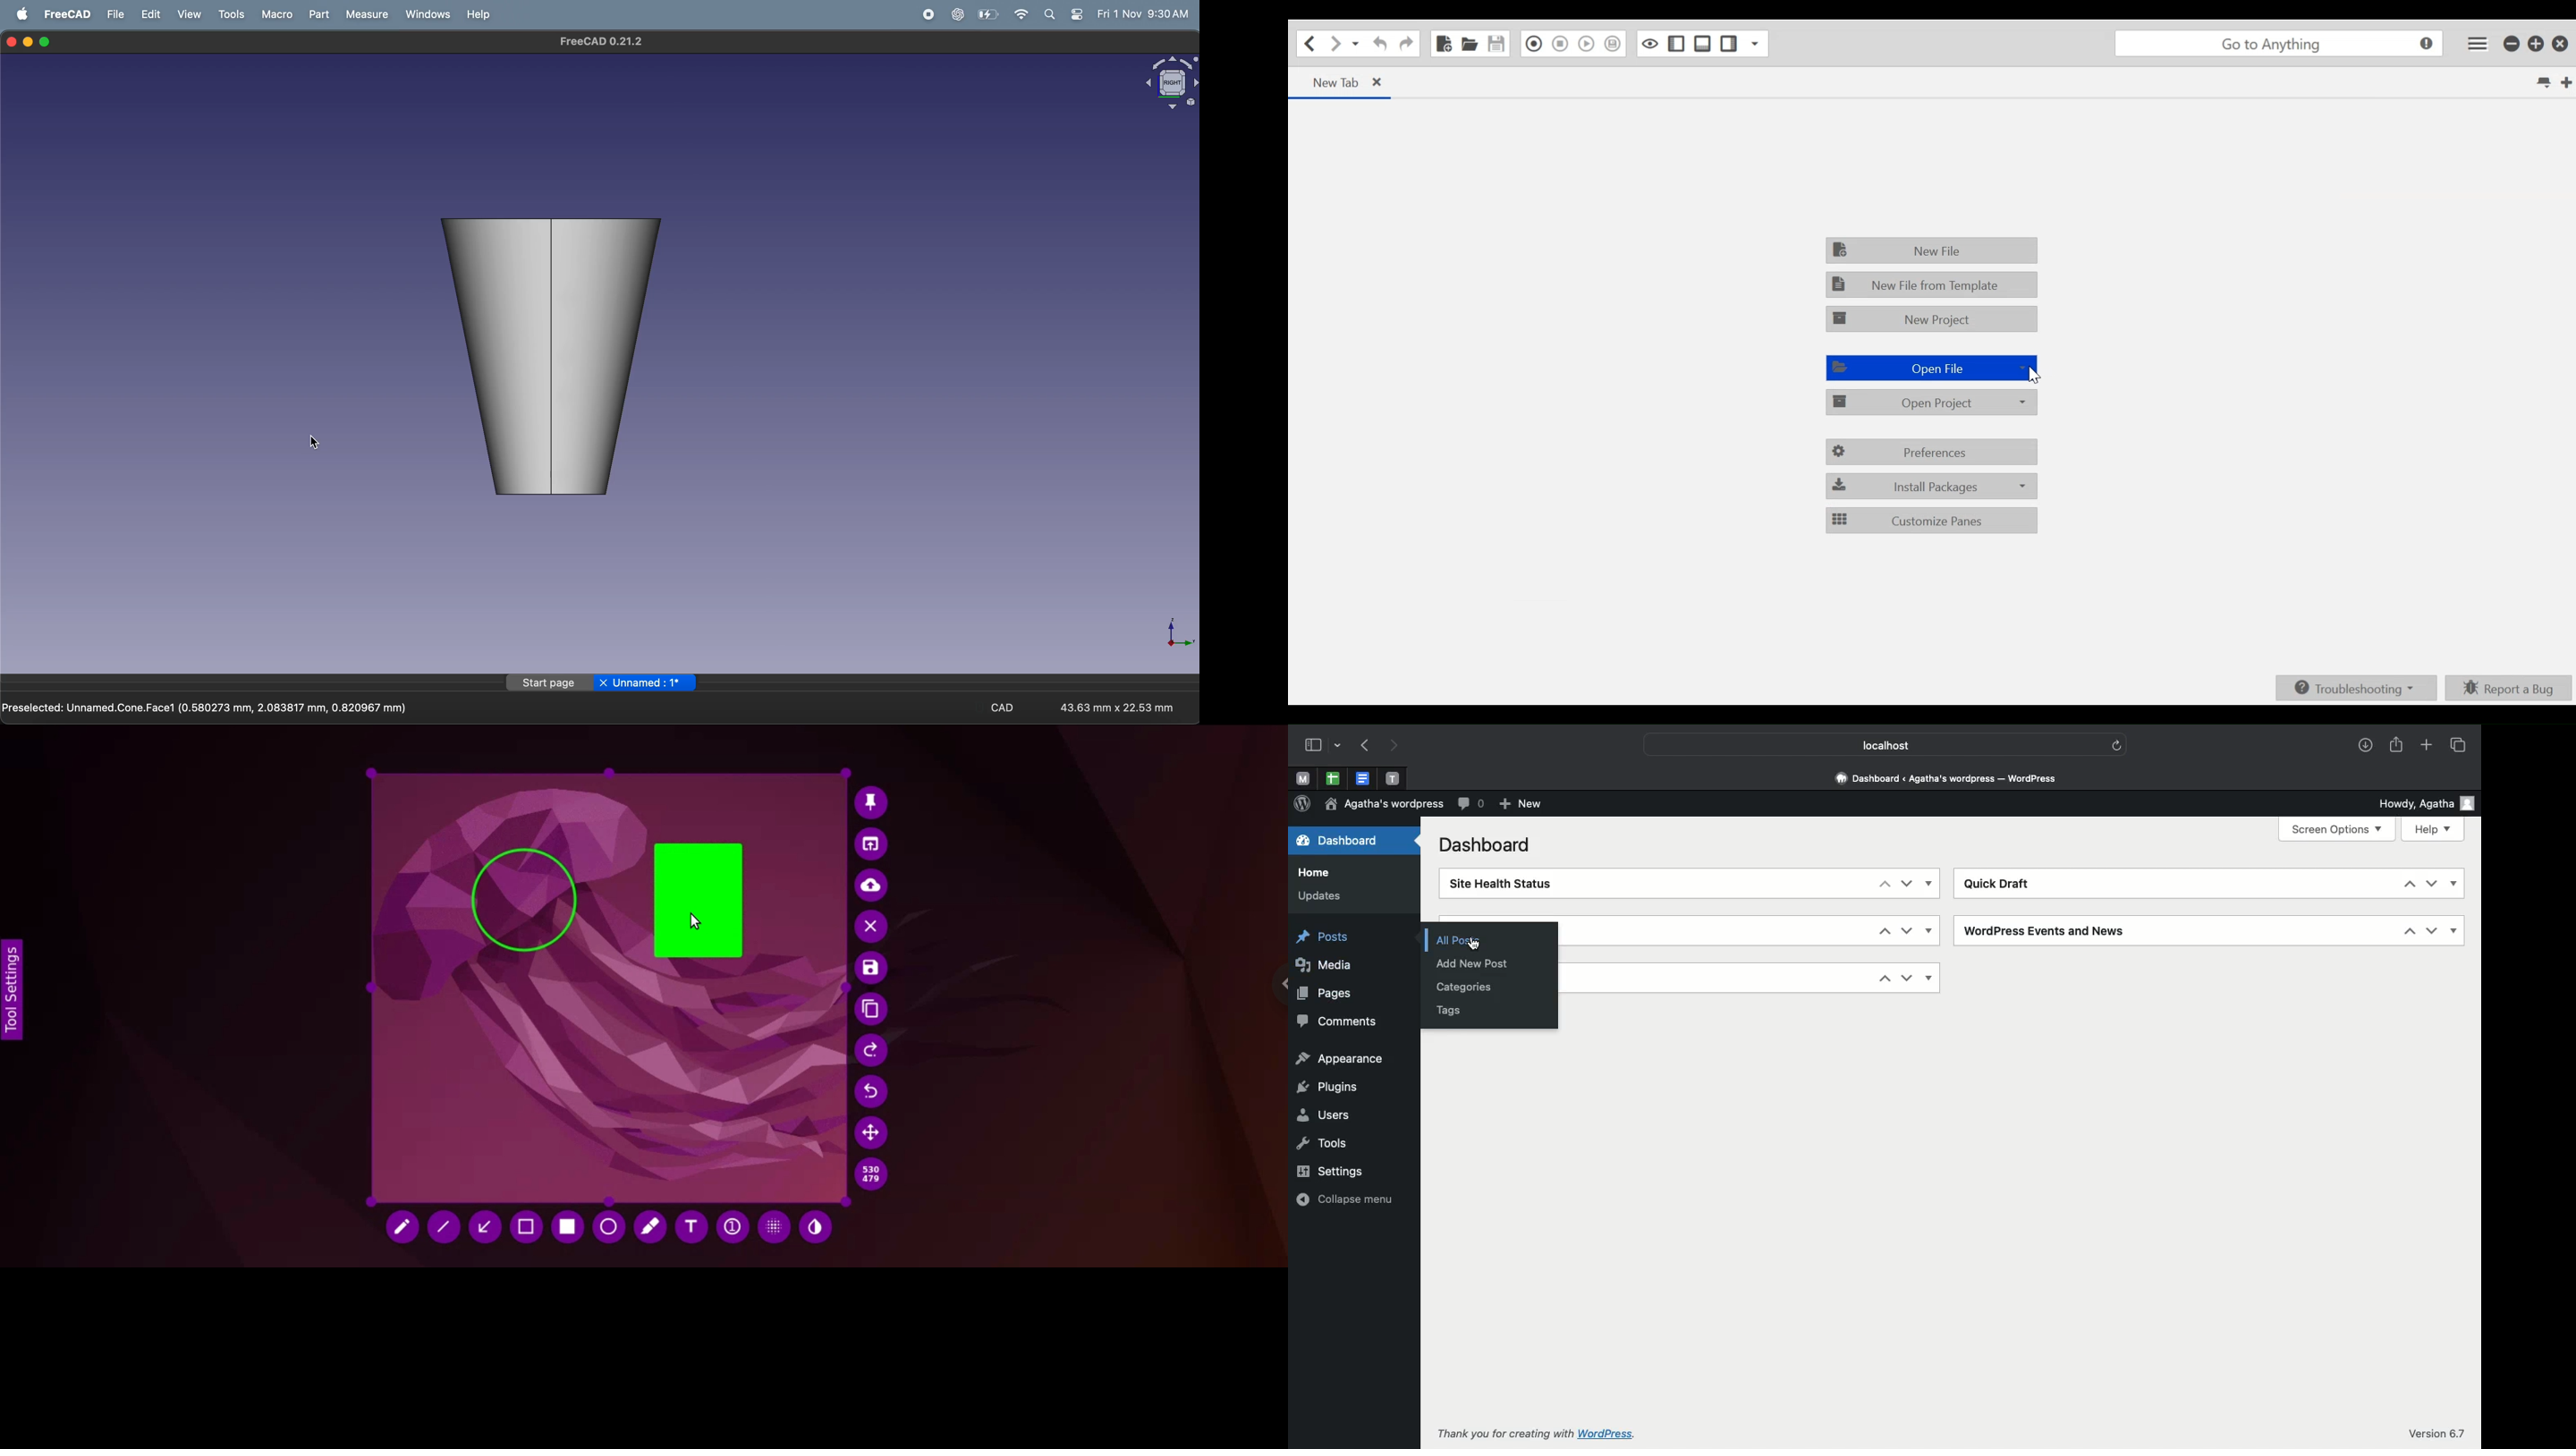 The height and width of the screenshot is (1456, 2576). What do you see at coordinates (1324, 1114) in the screenshot?
I see `Users` at bounding box center [1324, 1114].